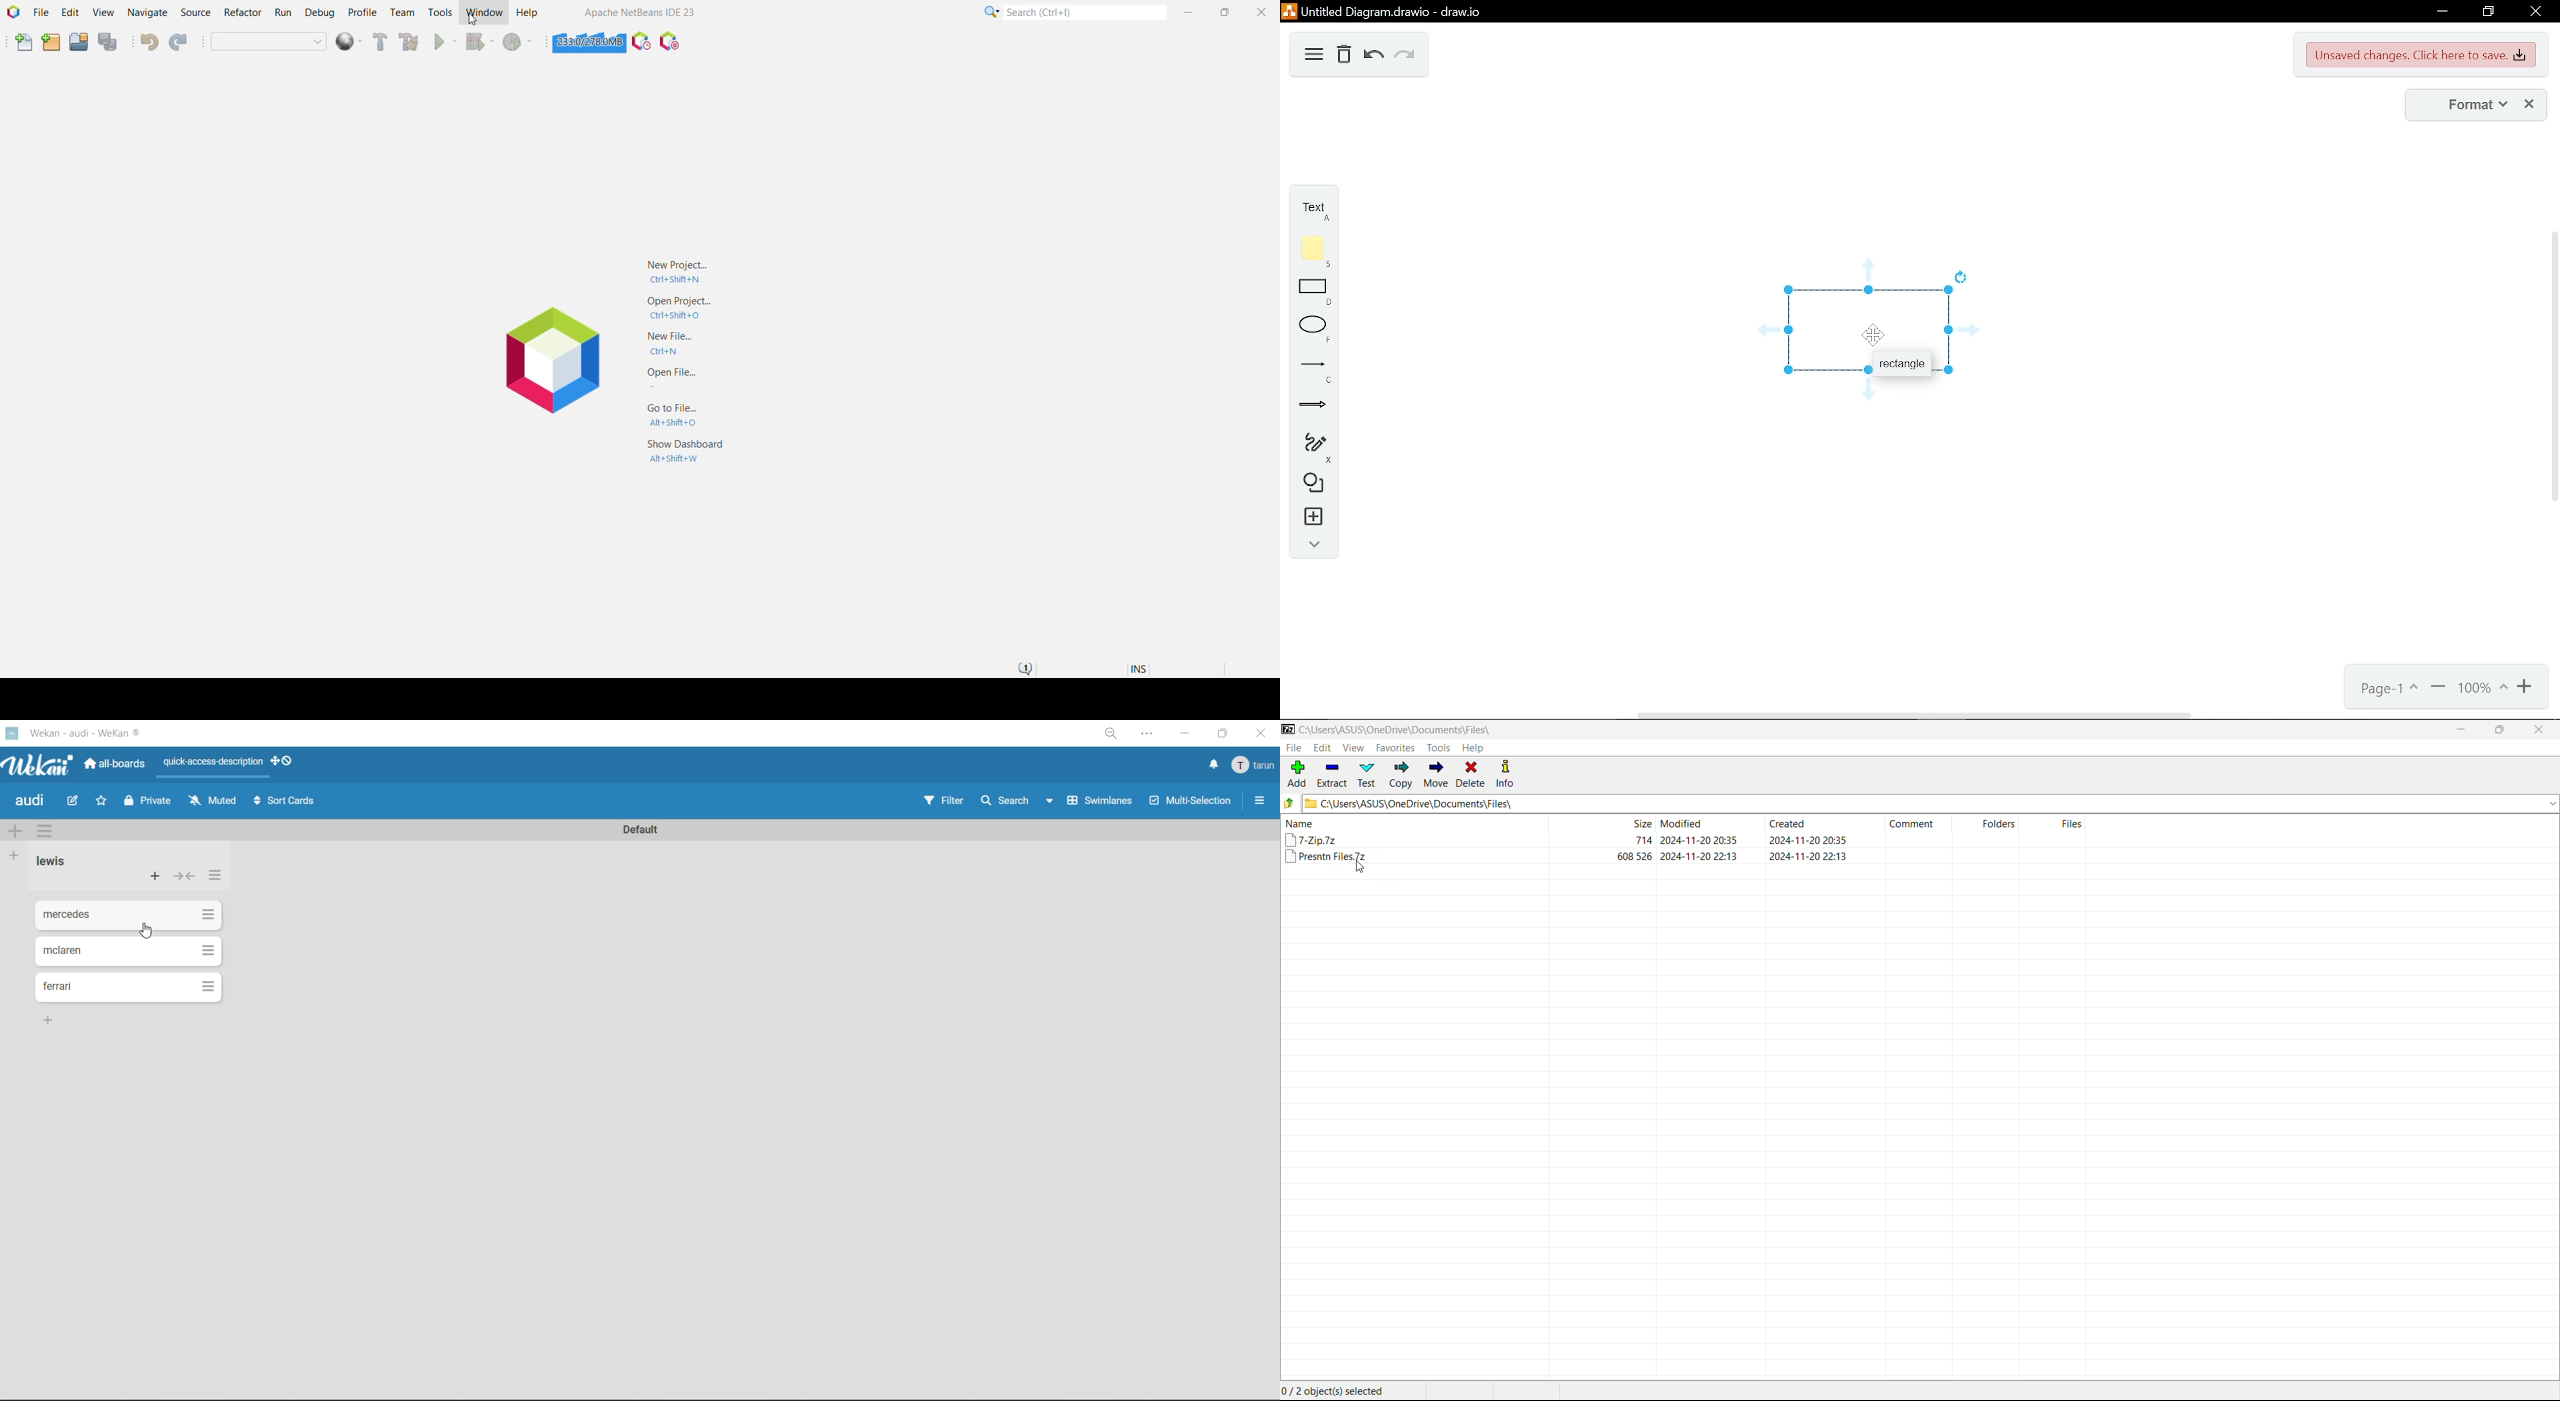  I want to click on diagram, so click(1314, 56).